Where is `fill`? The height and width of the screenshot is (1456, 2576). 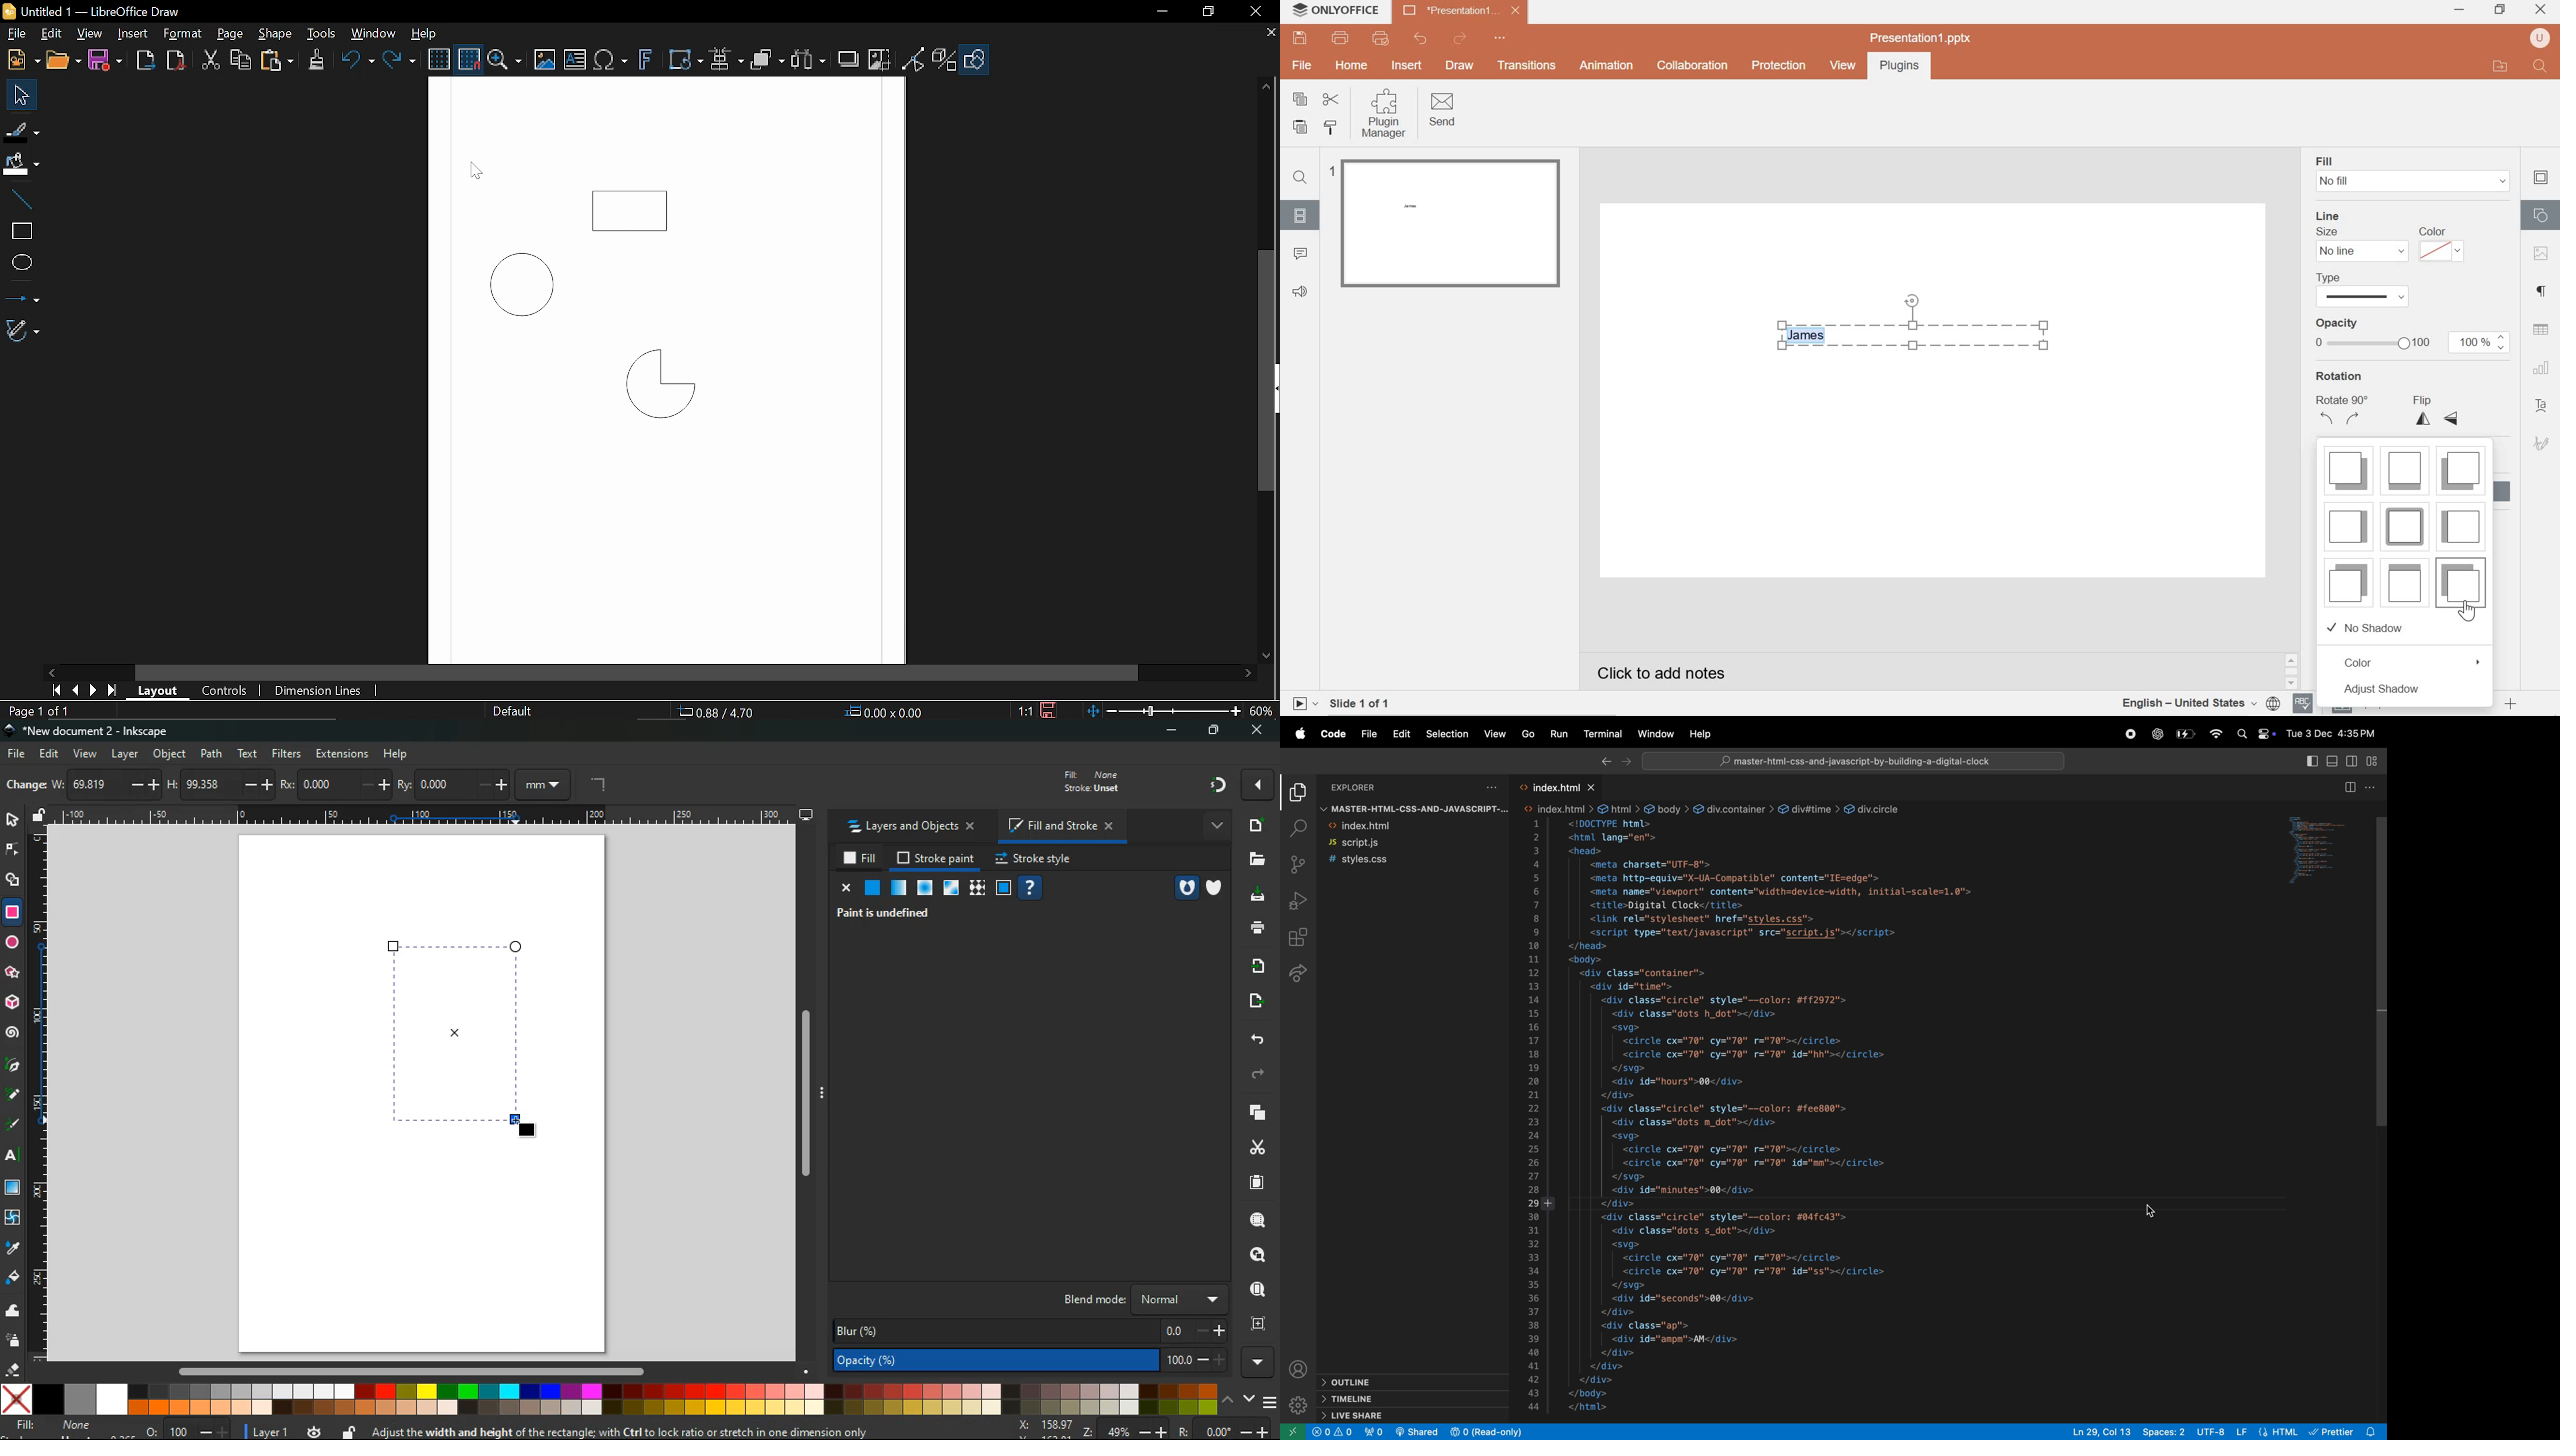
fill is located at coordinates (859, 860).